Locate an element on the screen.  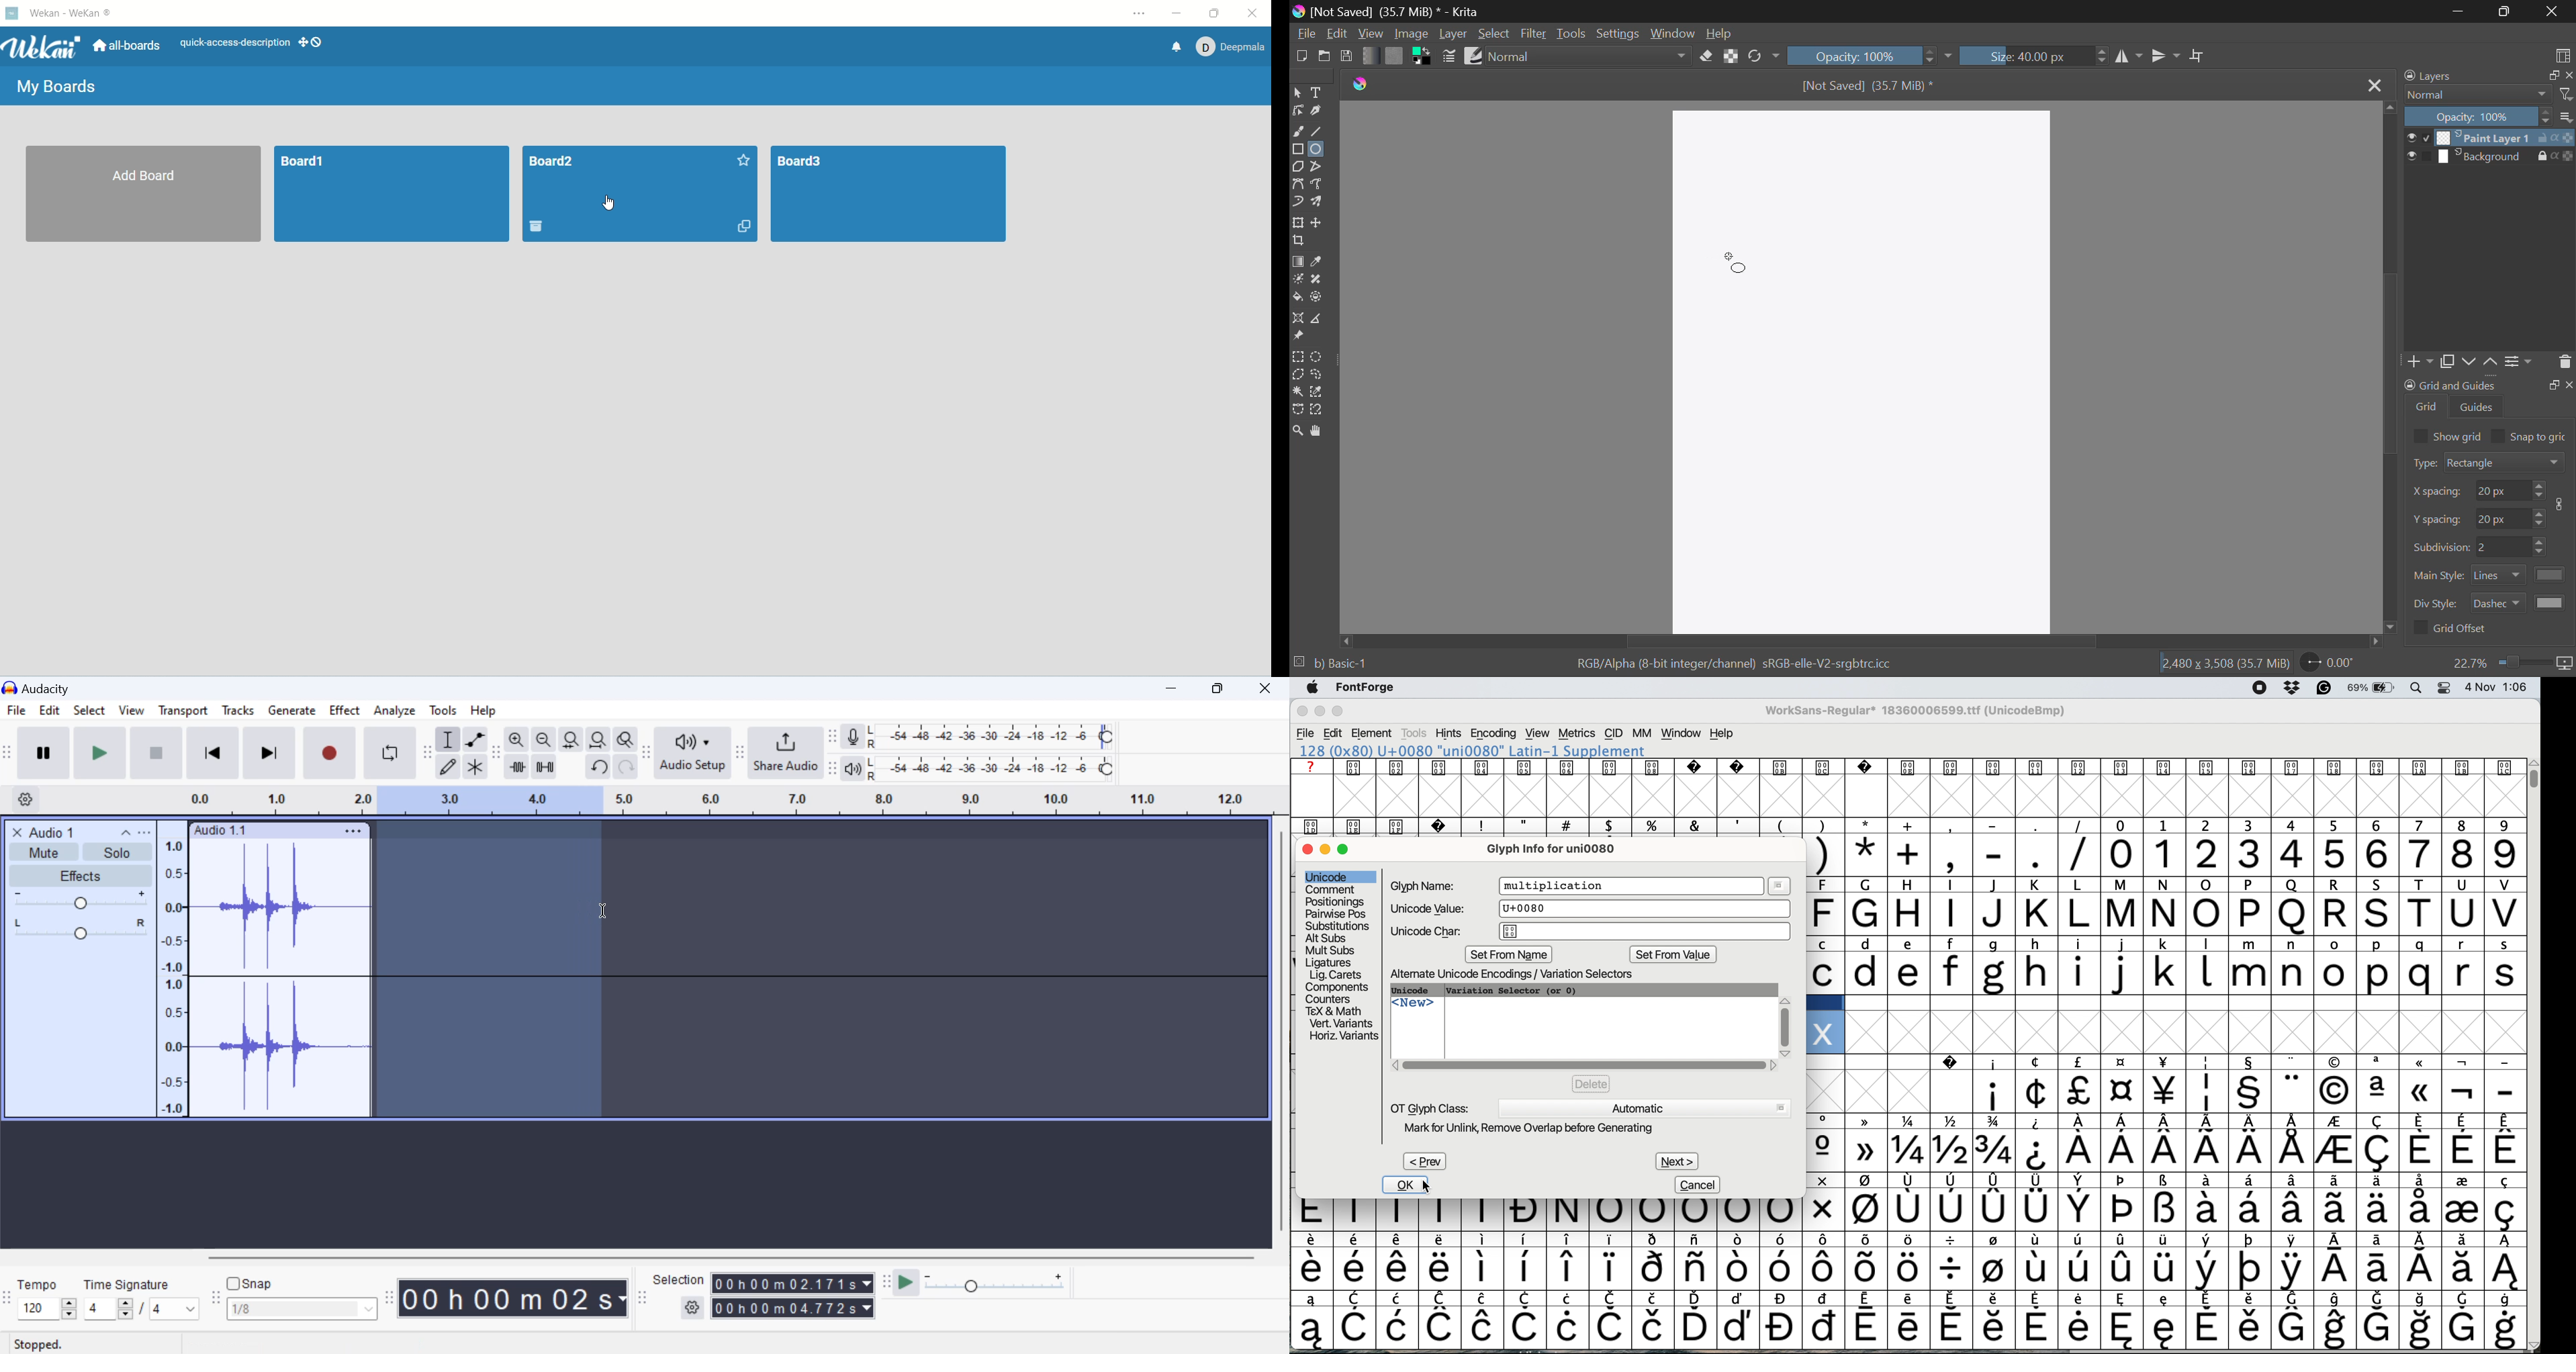
Recording Level is located at coordinates (991, 737).